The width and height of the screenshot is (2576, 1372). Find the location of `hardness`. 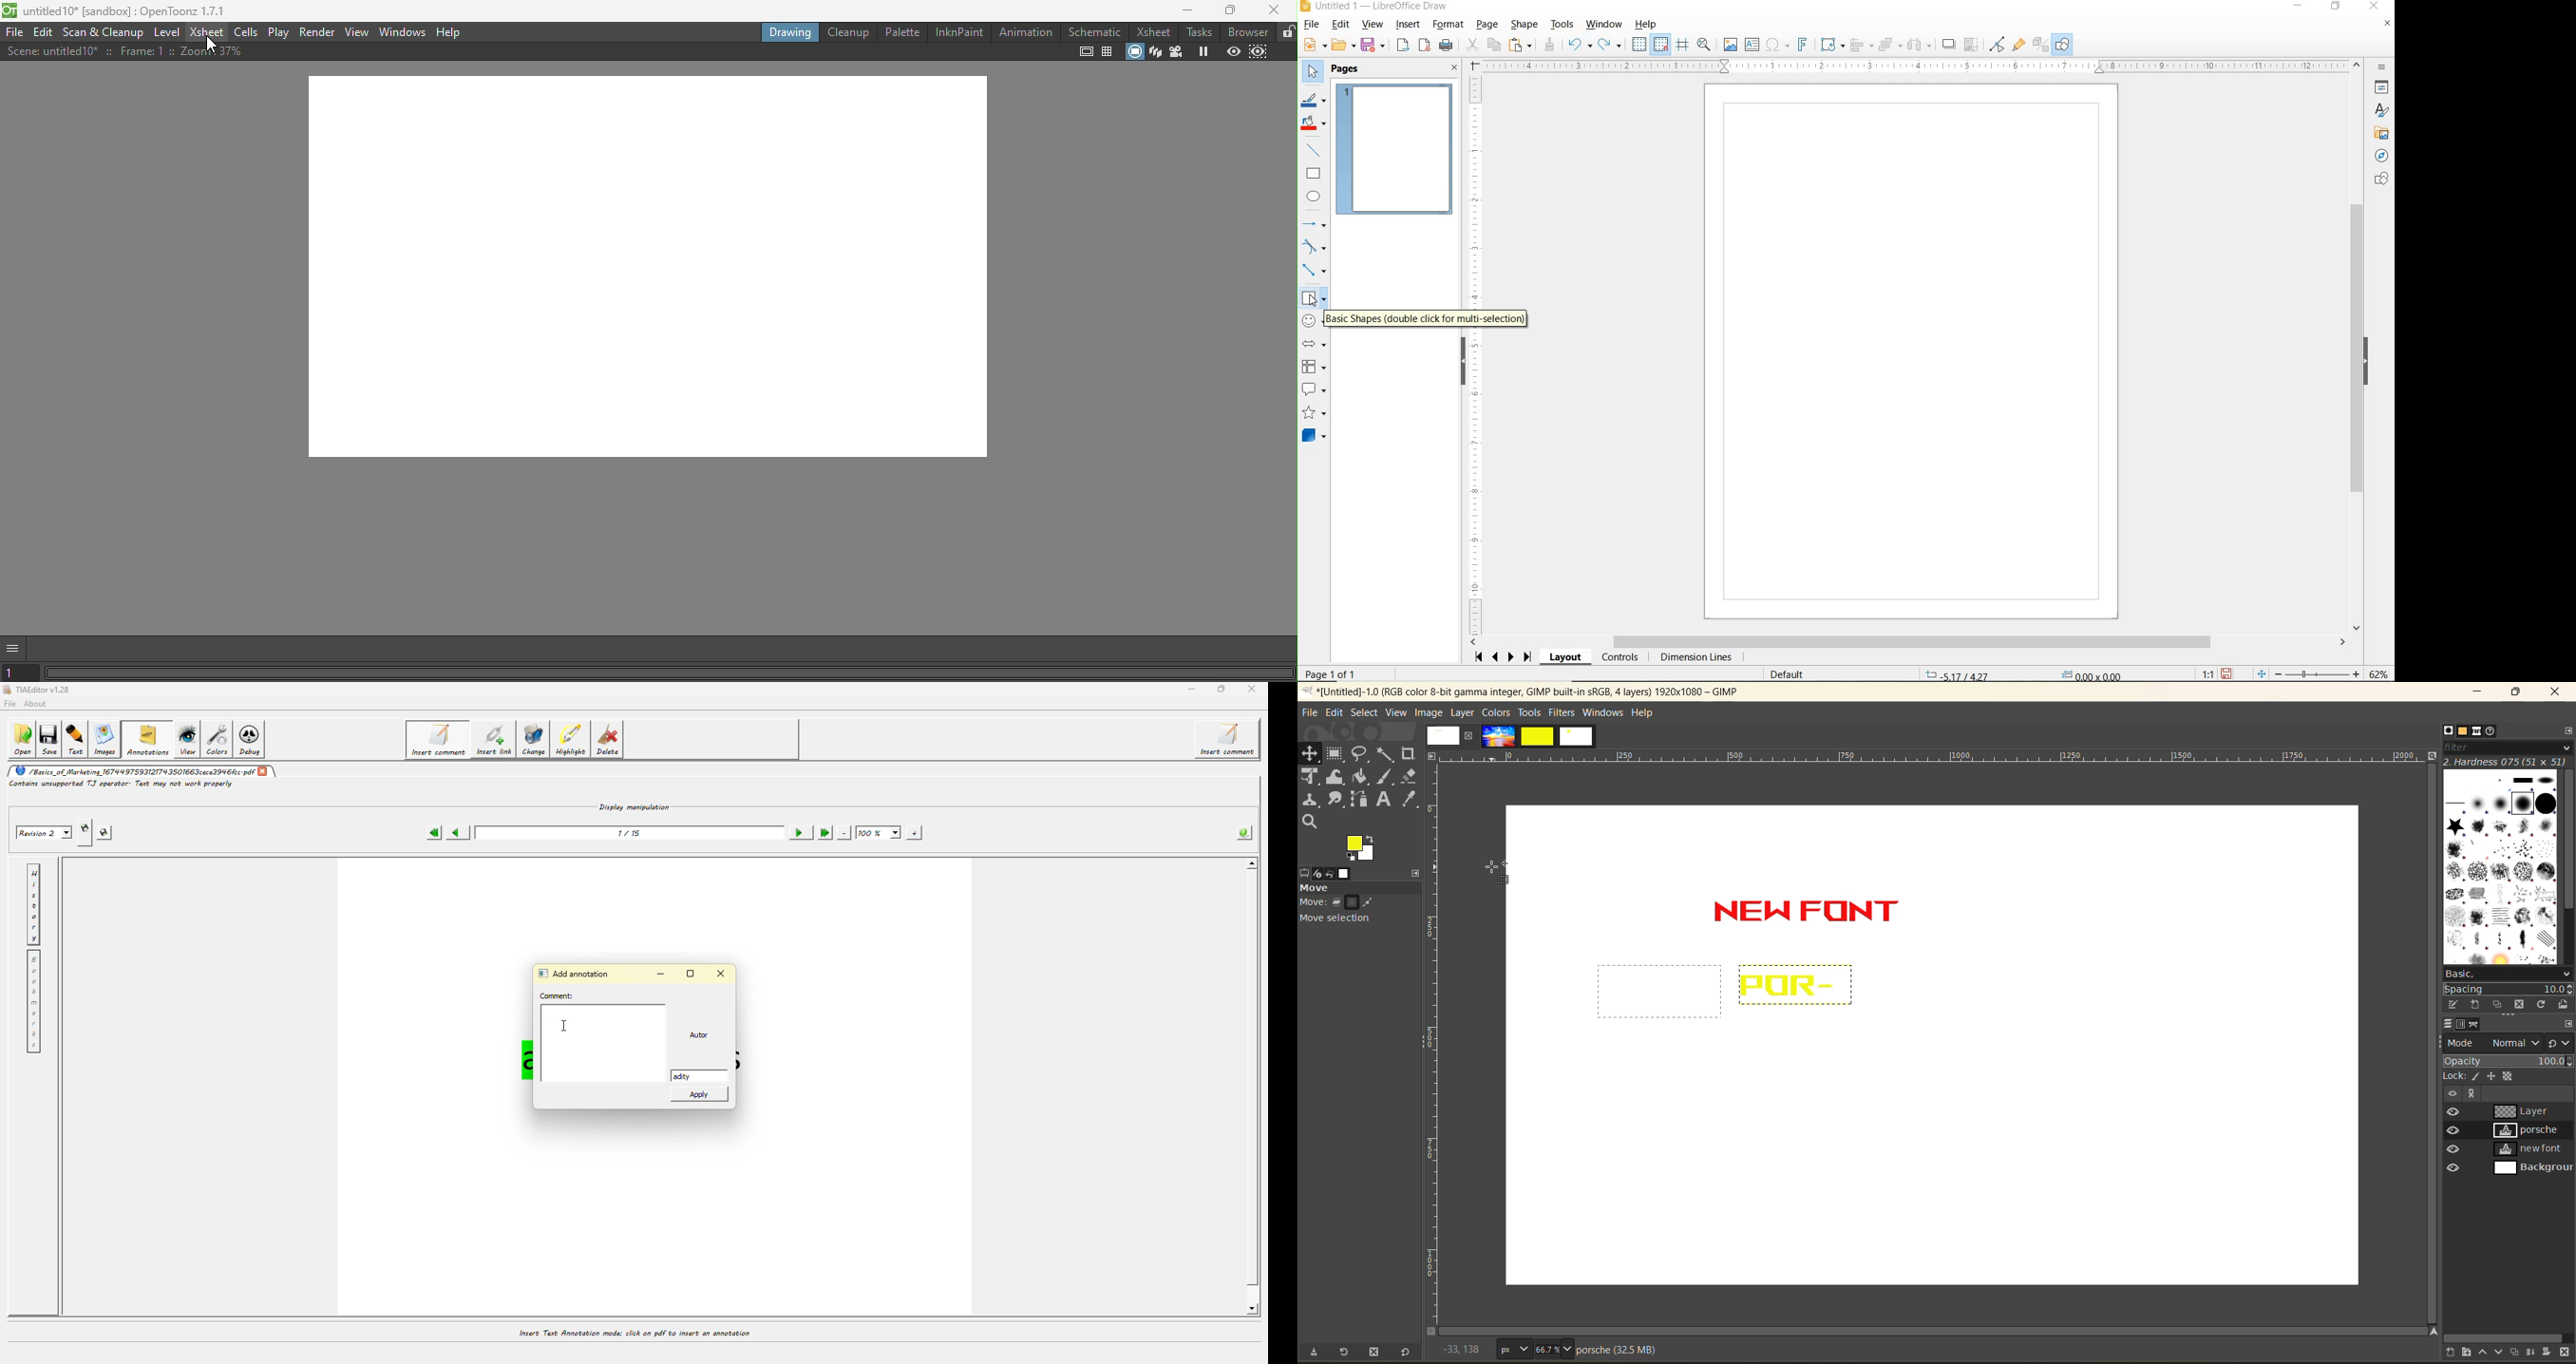

hardness is located at coordinates (2507, 762).